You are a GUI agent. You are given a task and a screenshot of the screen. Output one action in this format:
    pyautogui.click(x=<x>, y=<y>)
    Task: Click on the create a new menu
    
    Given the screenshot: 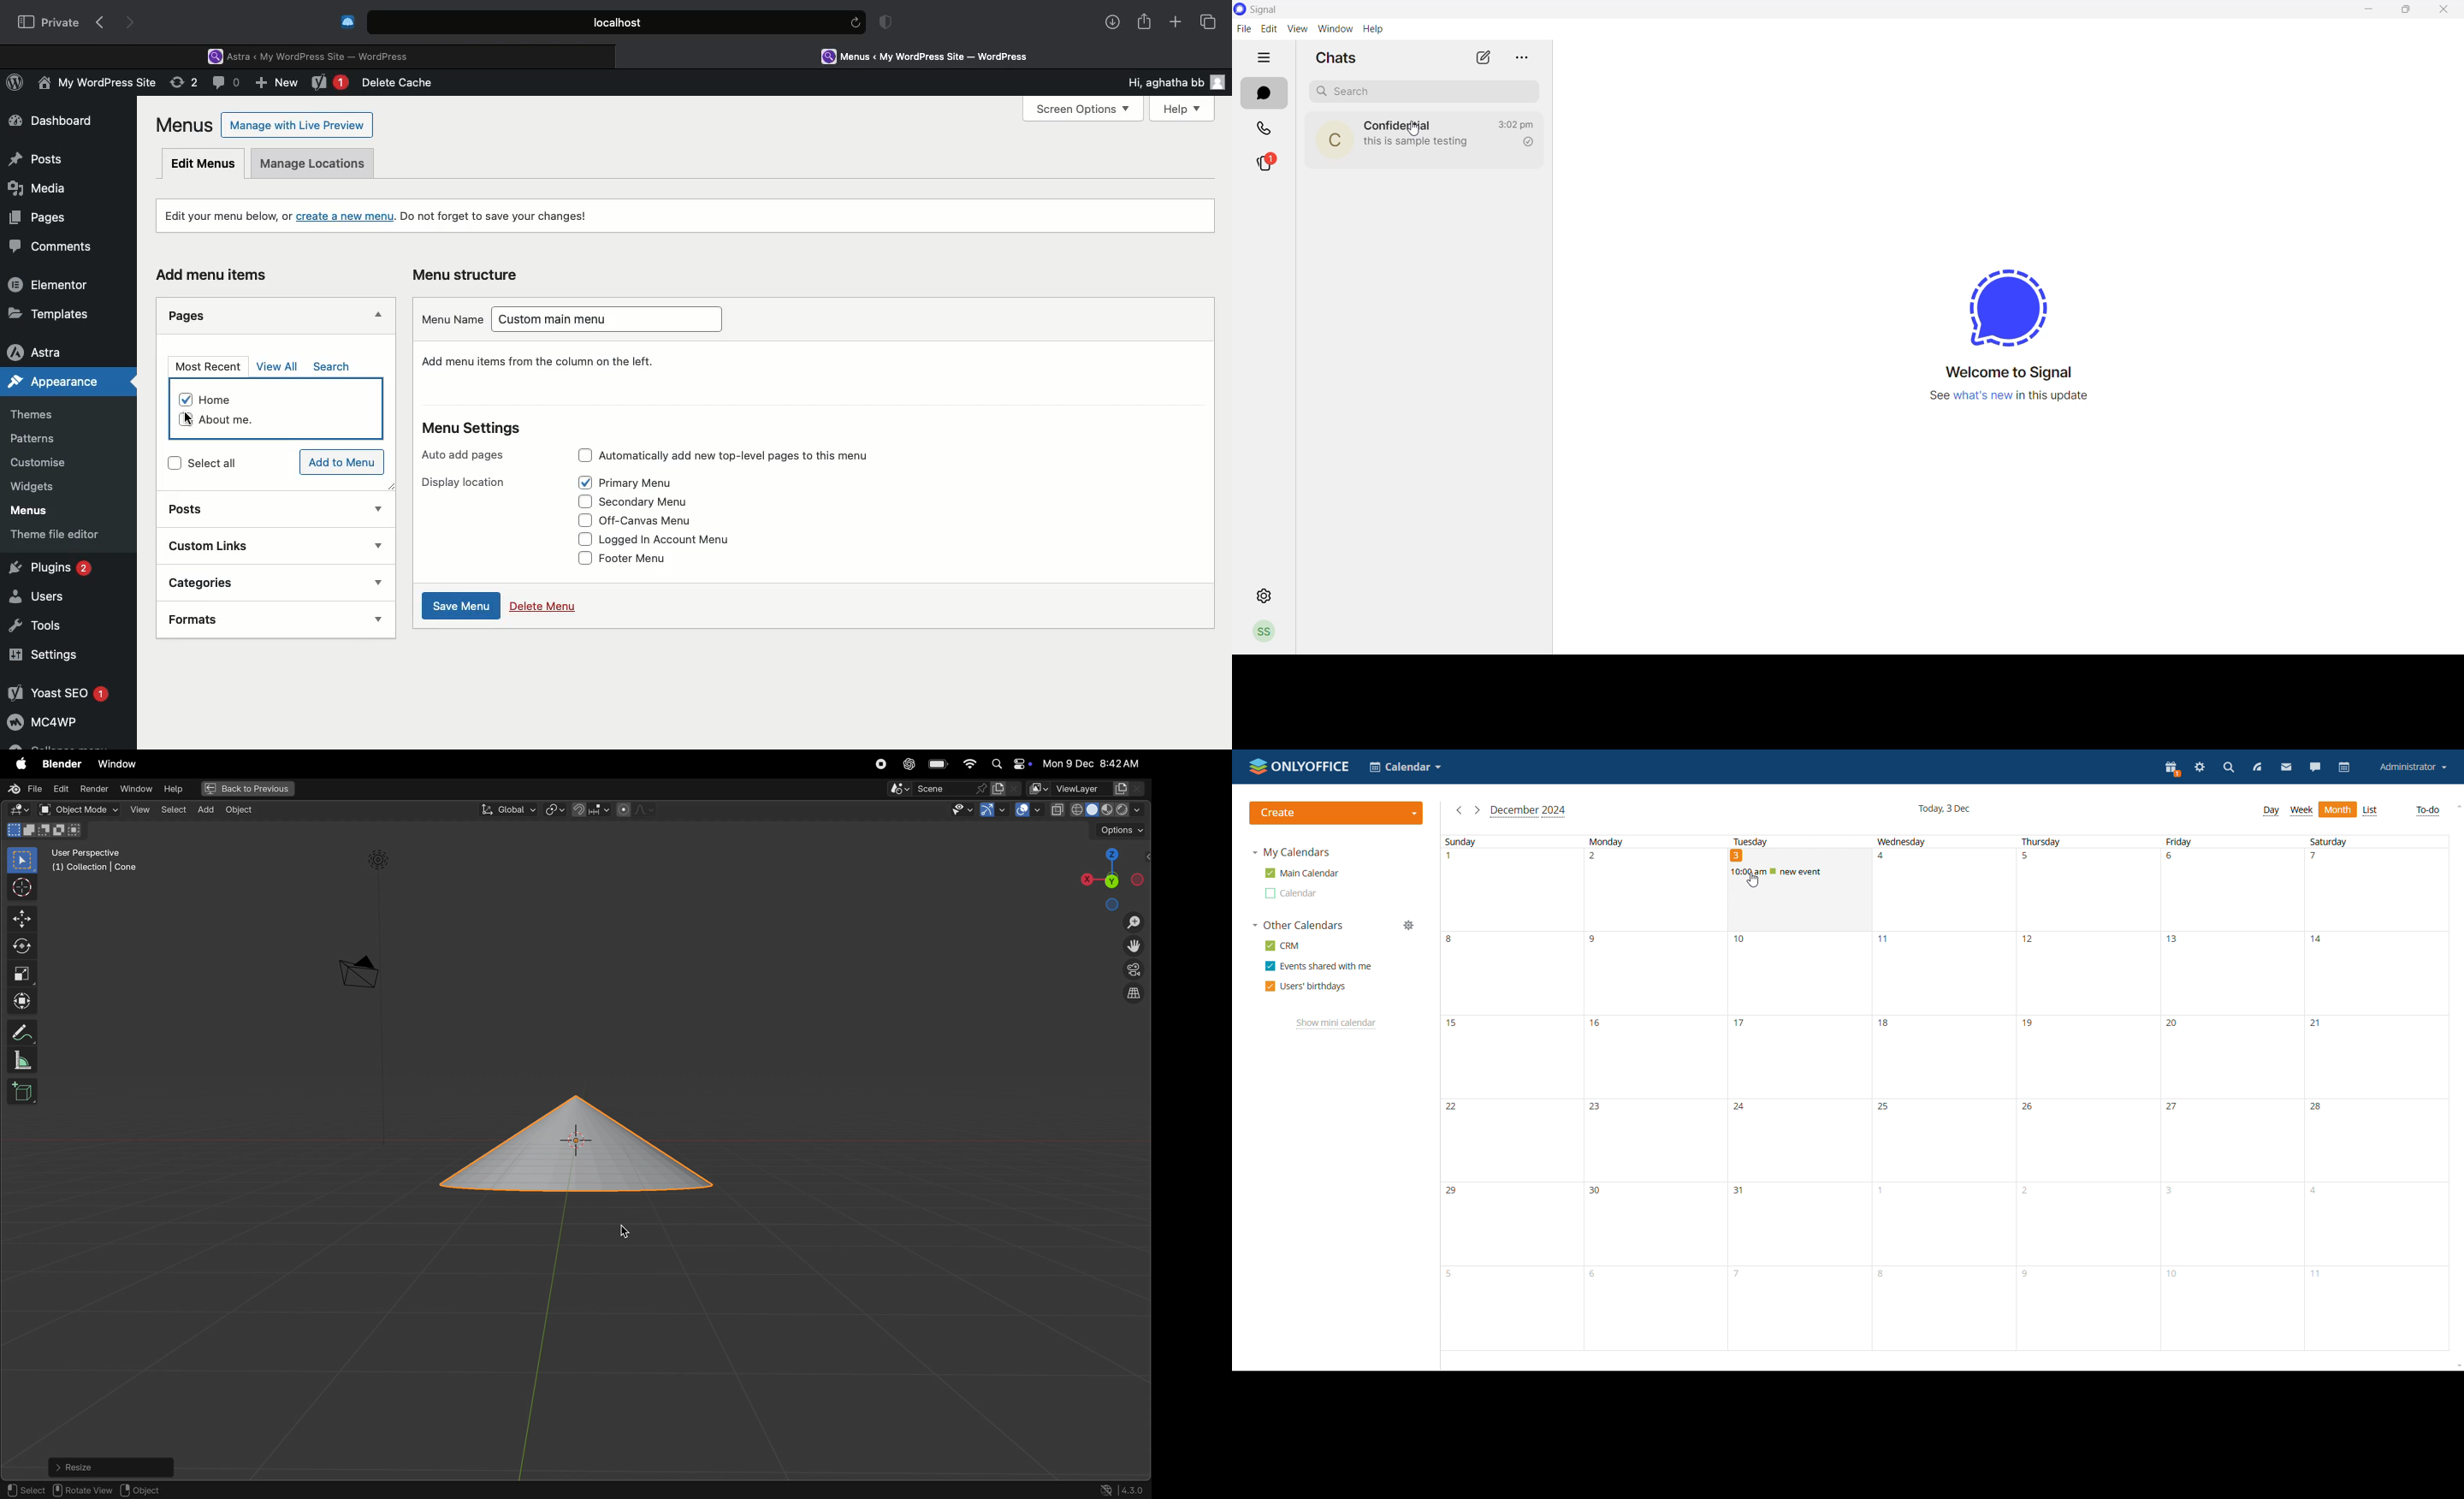 What is the action you would take?
    pyautogui.click(x=346, y=215)
    